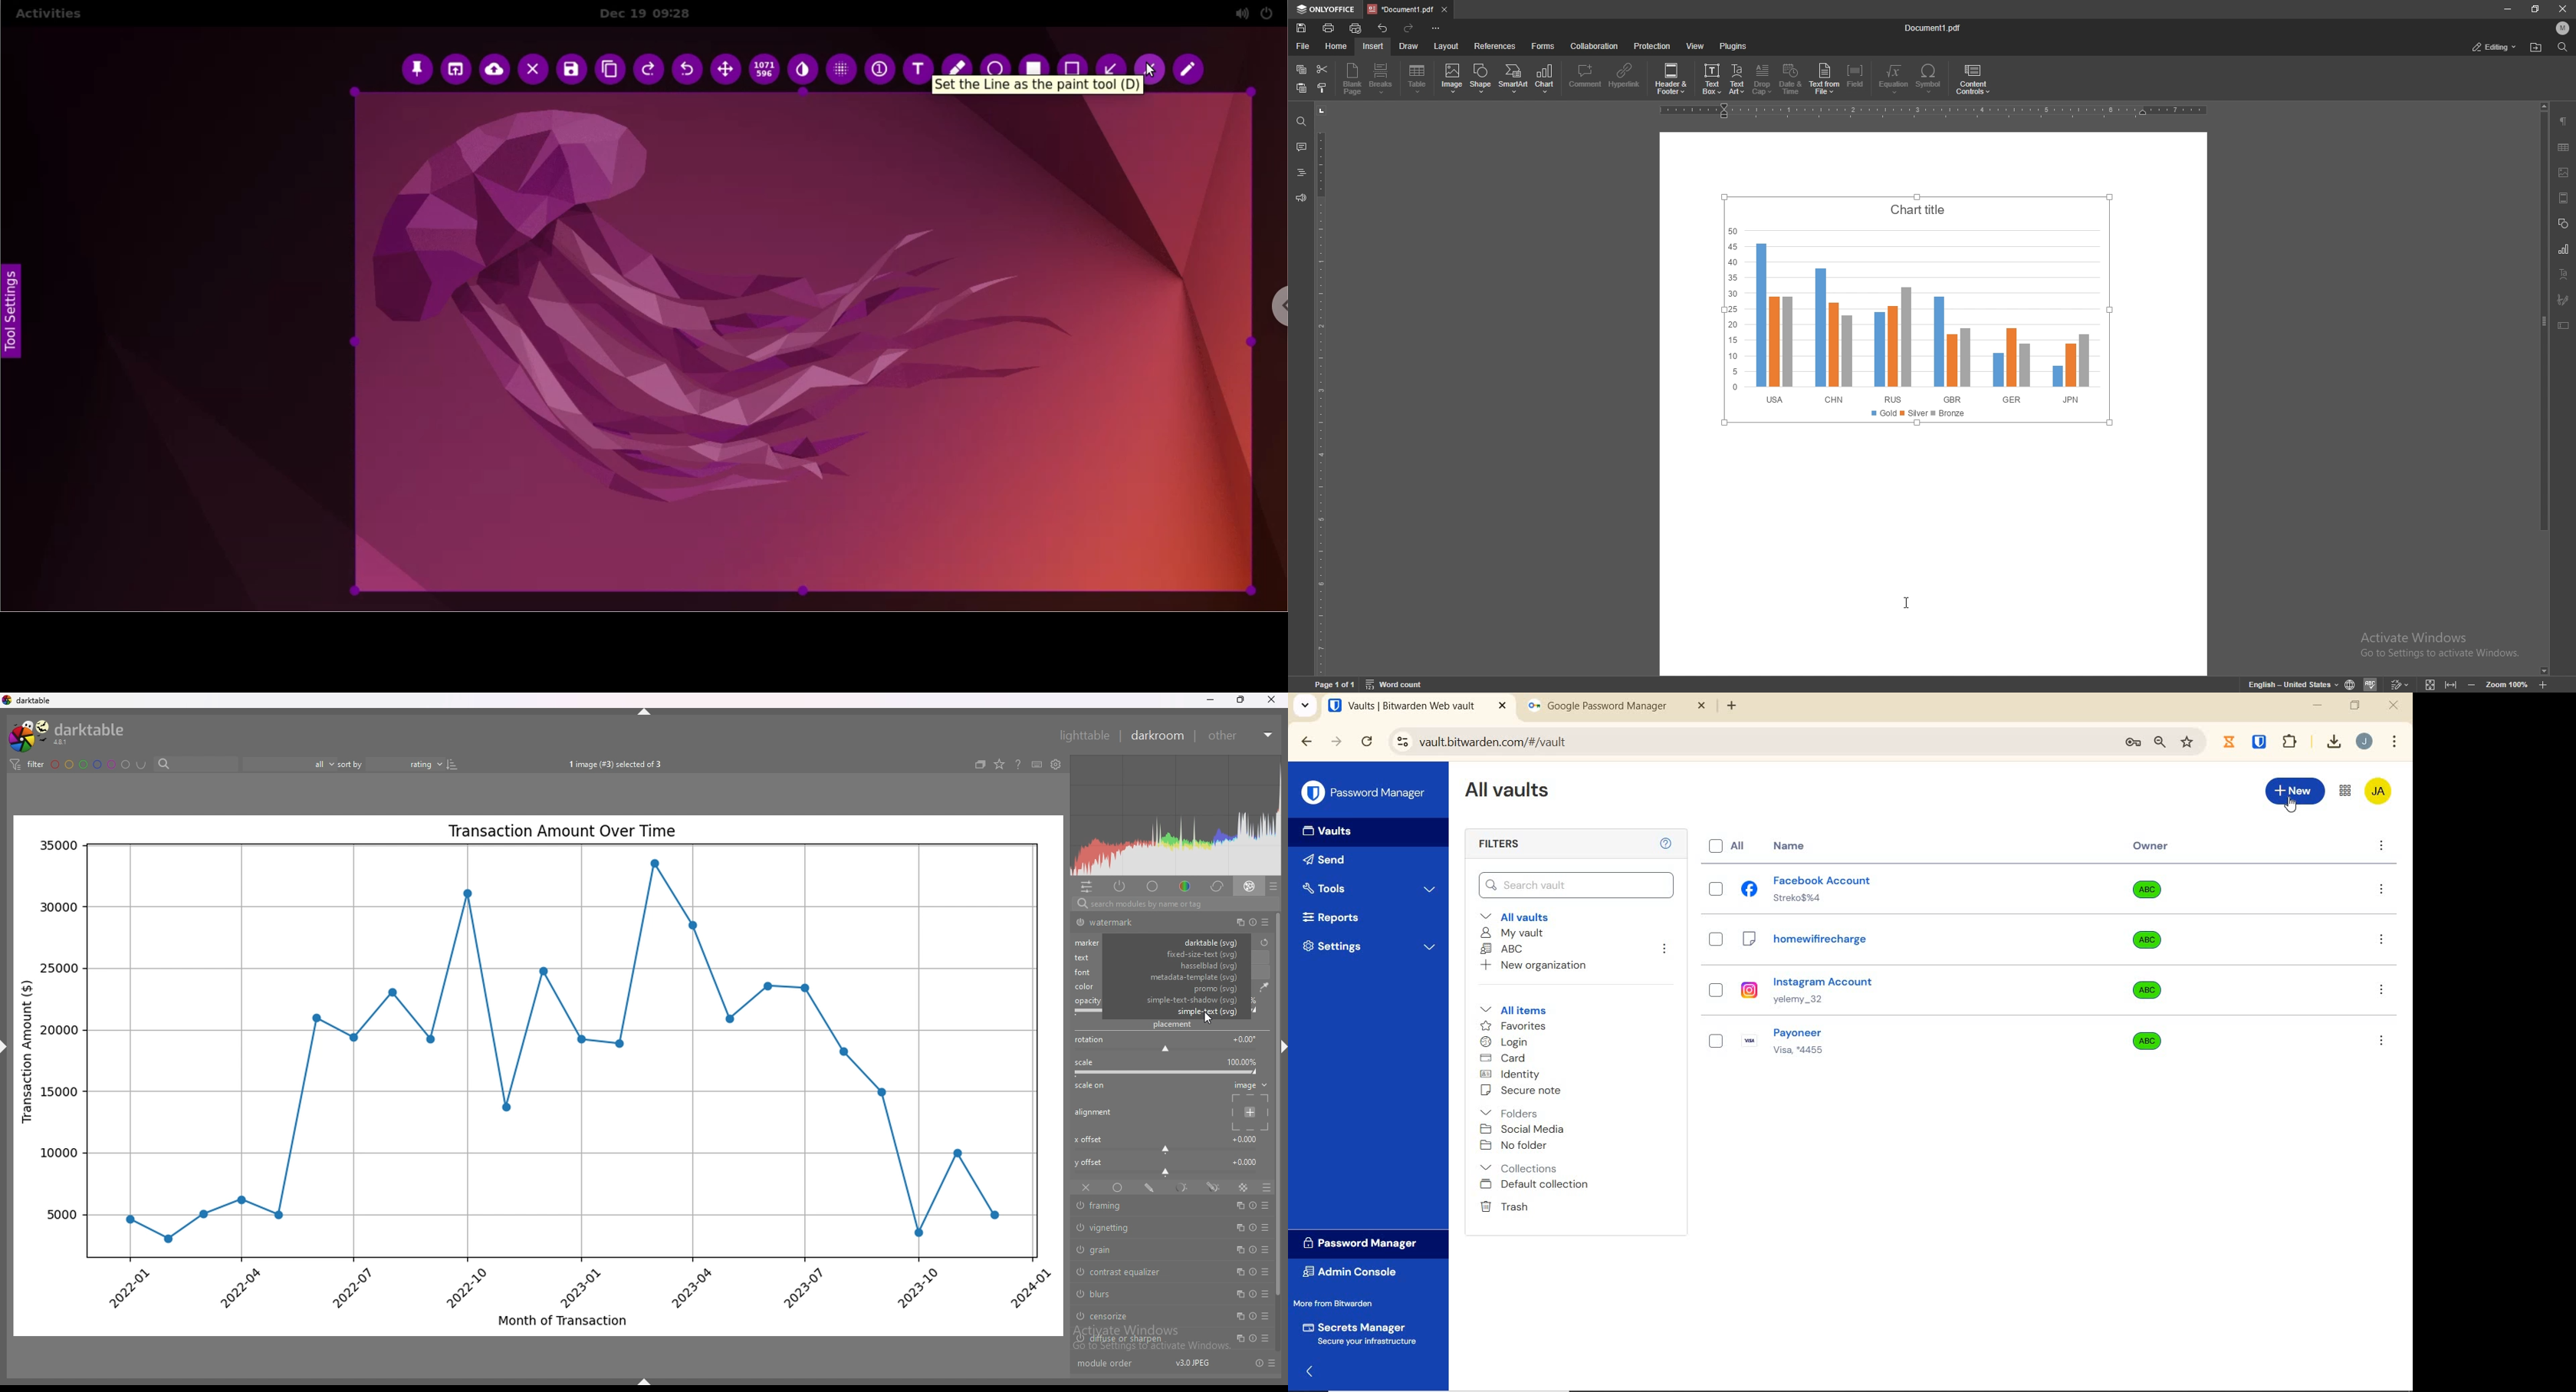  I want to click on presets, so click(1267, 1228).